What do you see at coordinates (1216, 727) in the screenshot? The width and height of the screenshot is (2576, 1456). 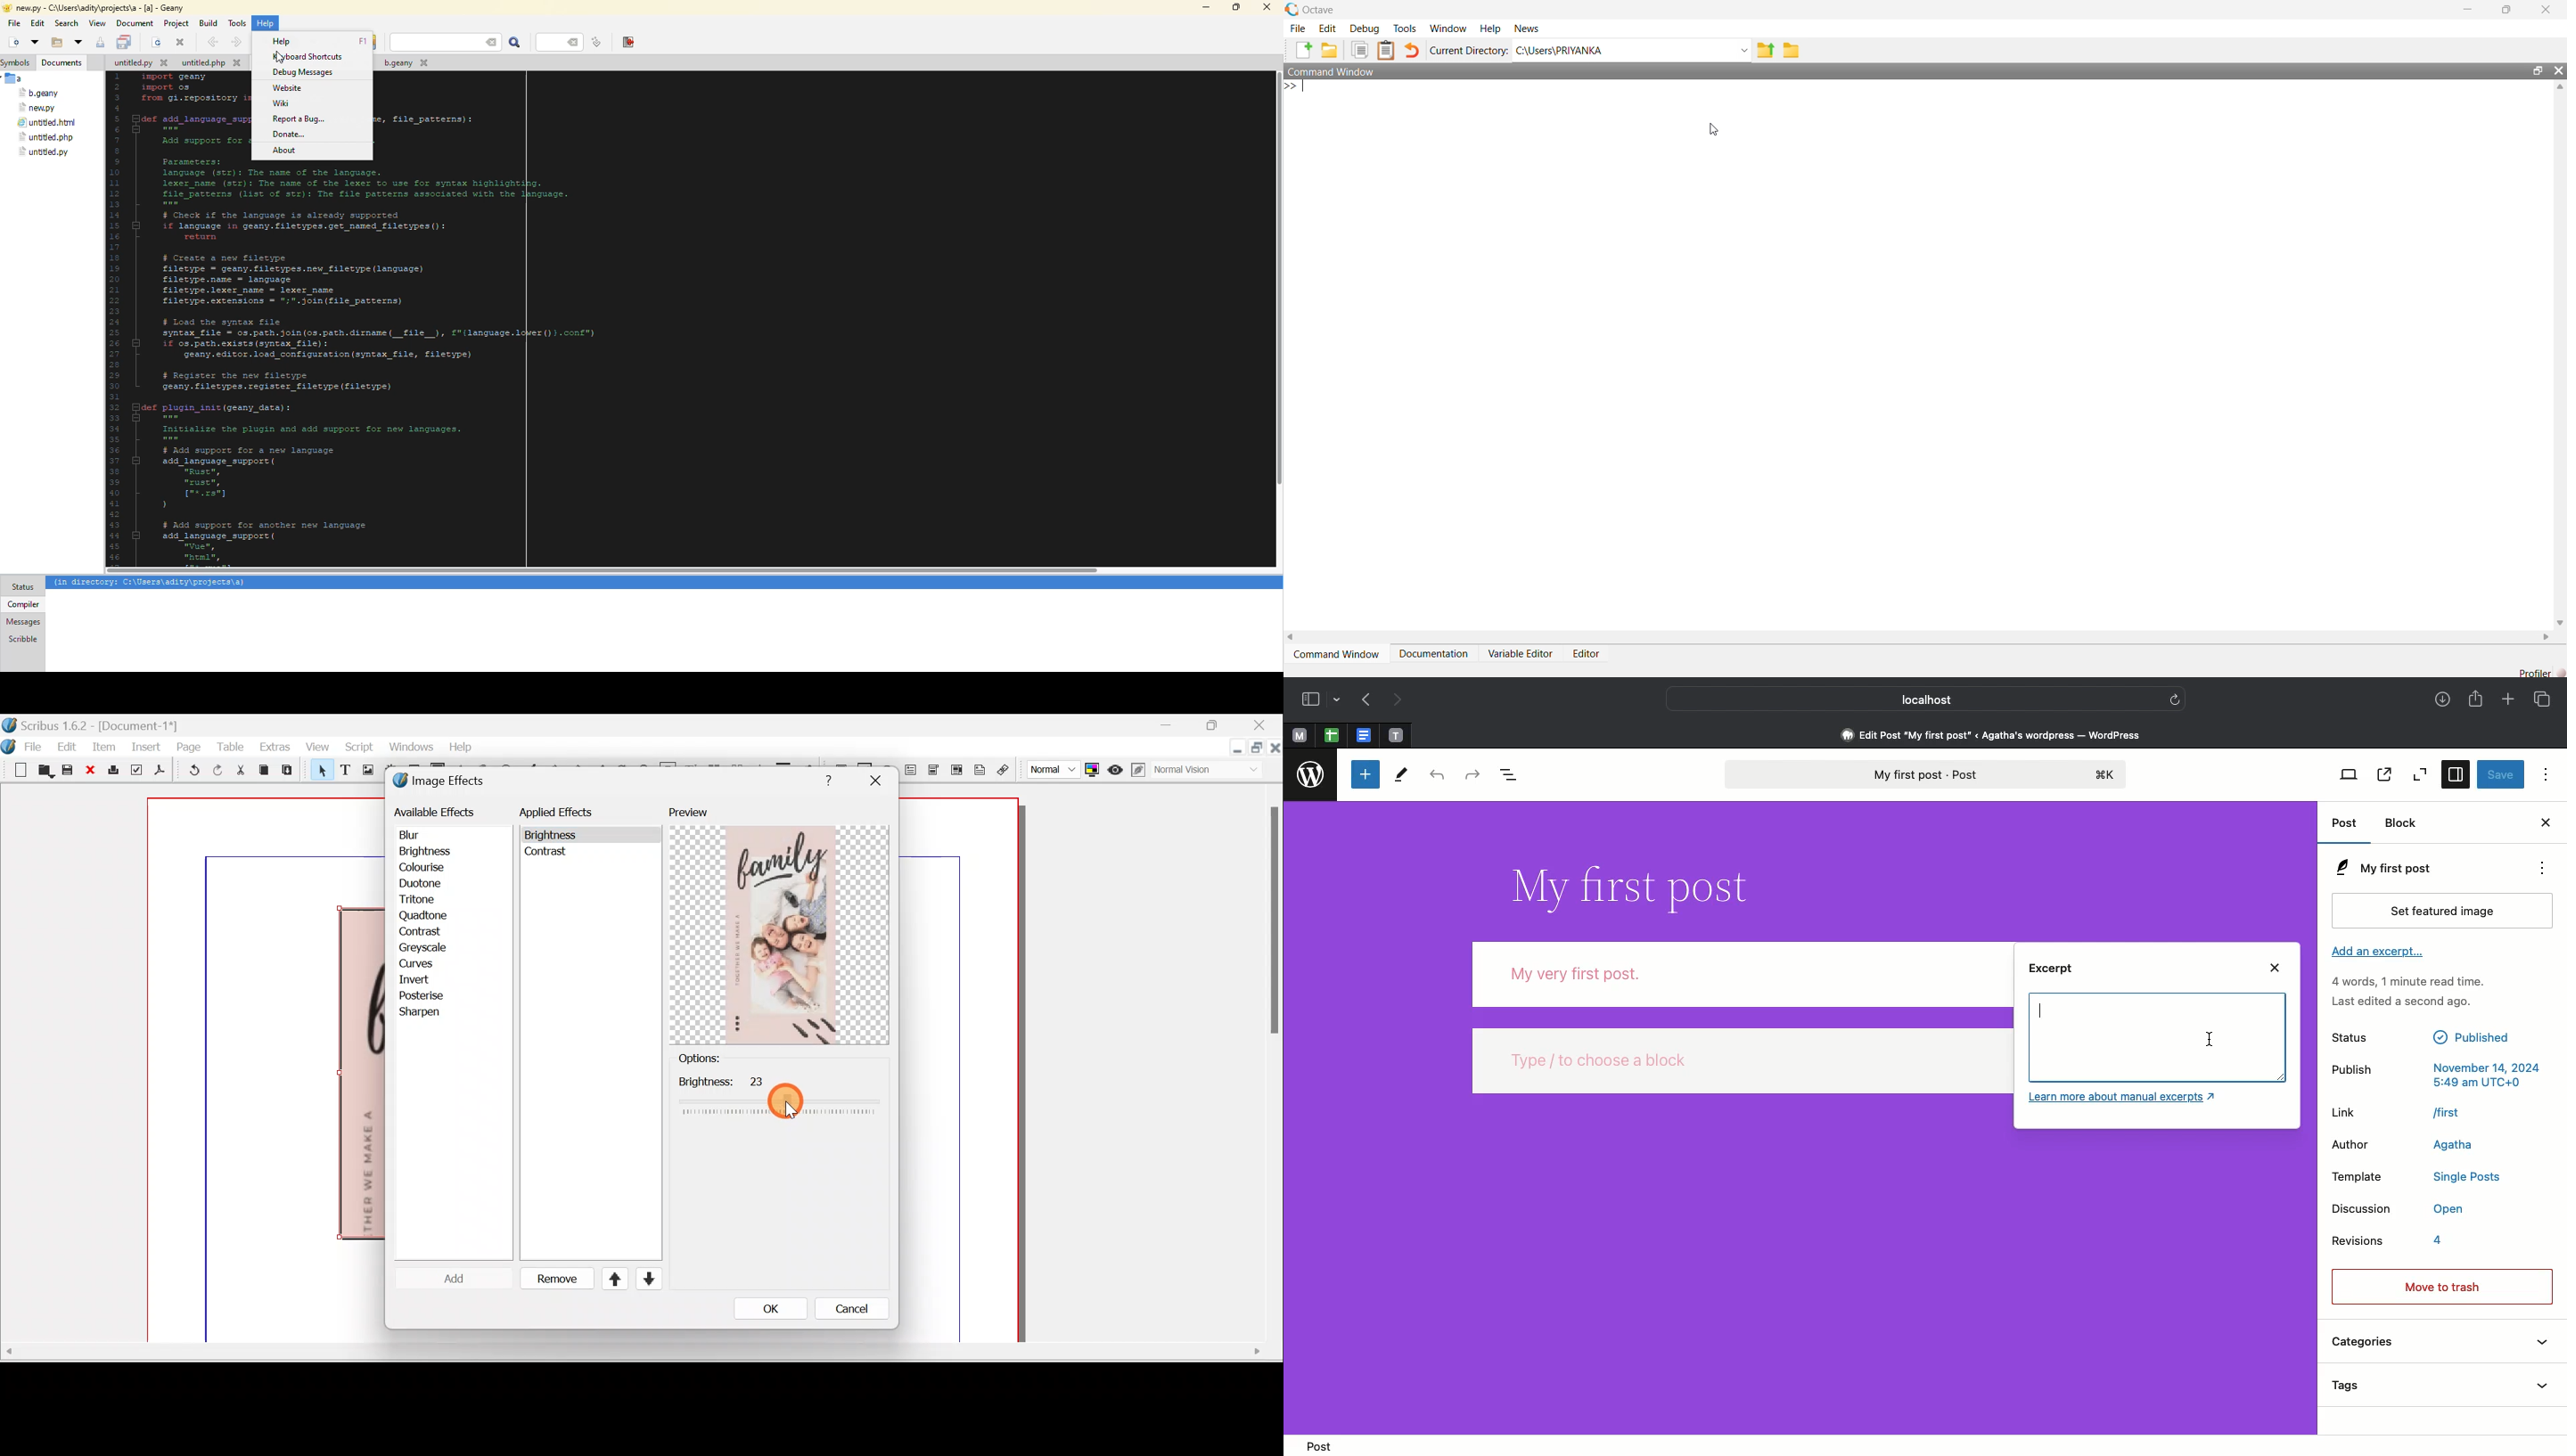 I see `maximise` at bounding box center [1216, 727].